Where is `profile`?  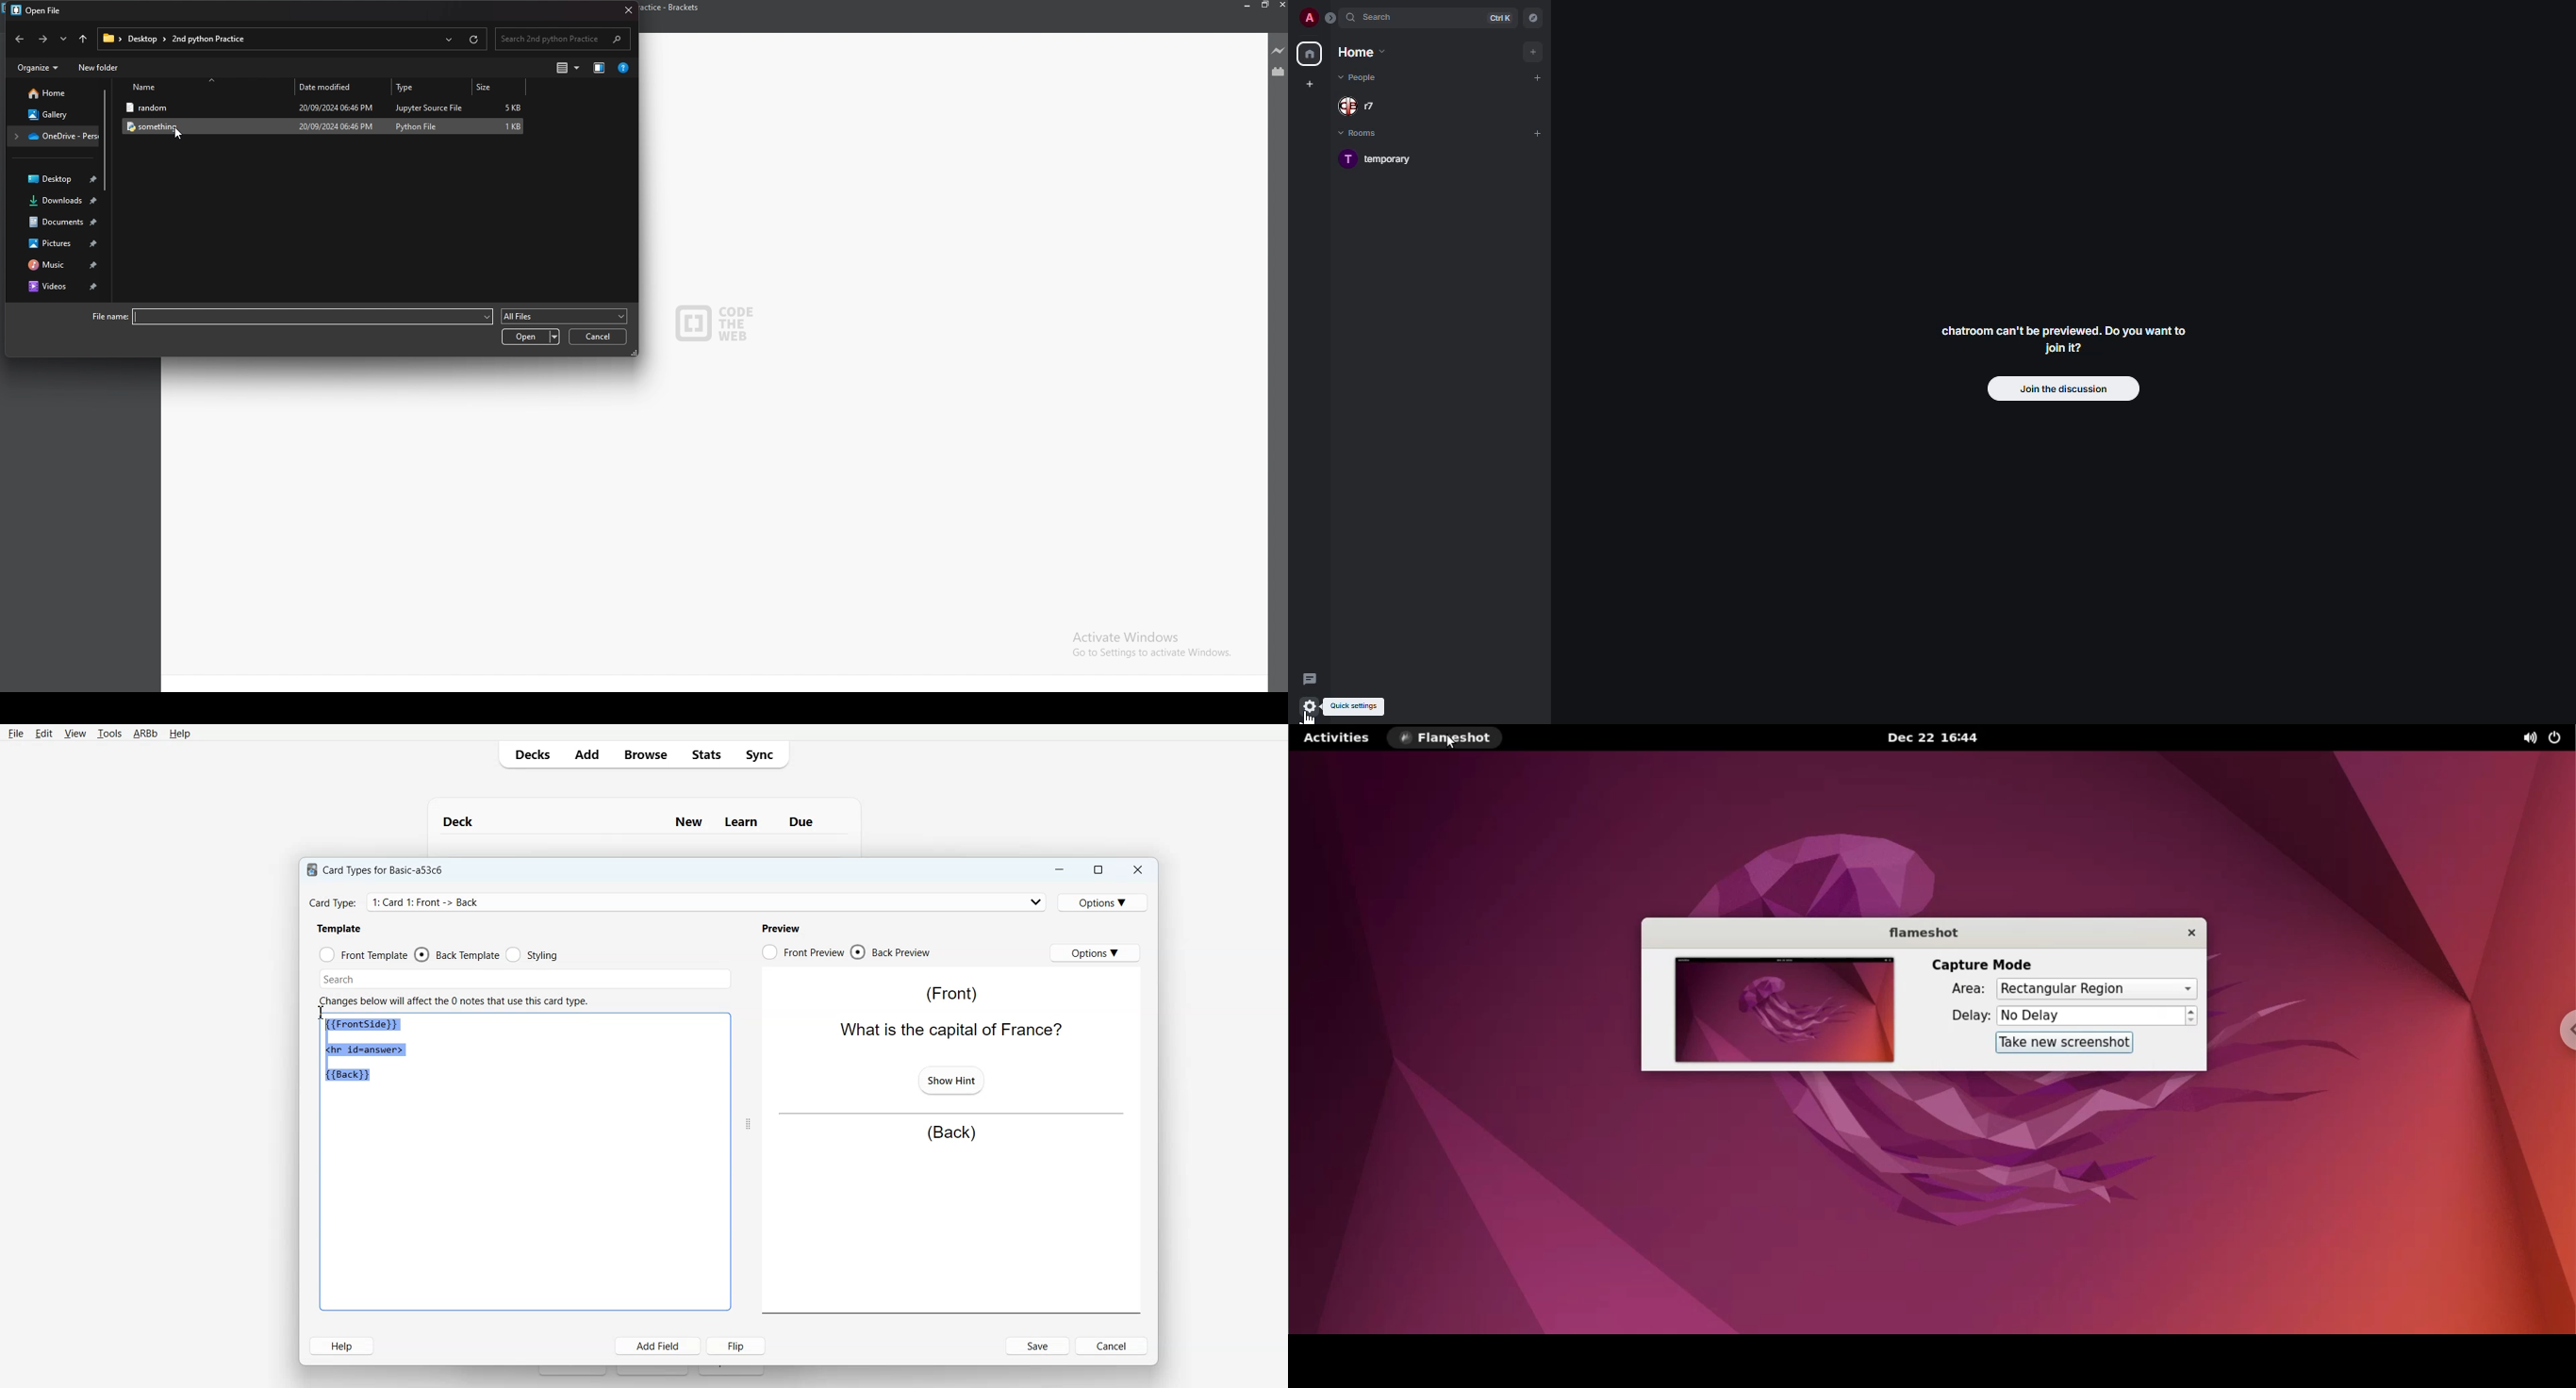
profile is located at coordinates (1311, 17).